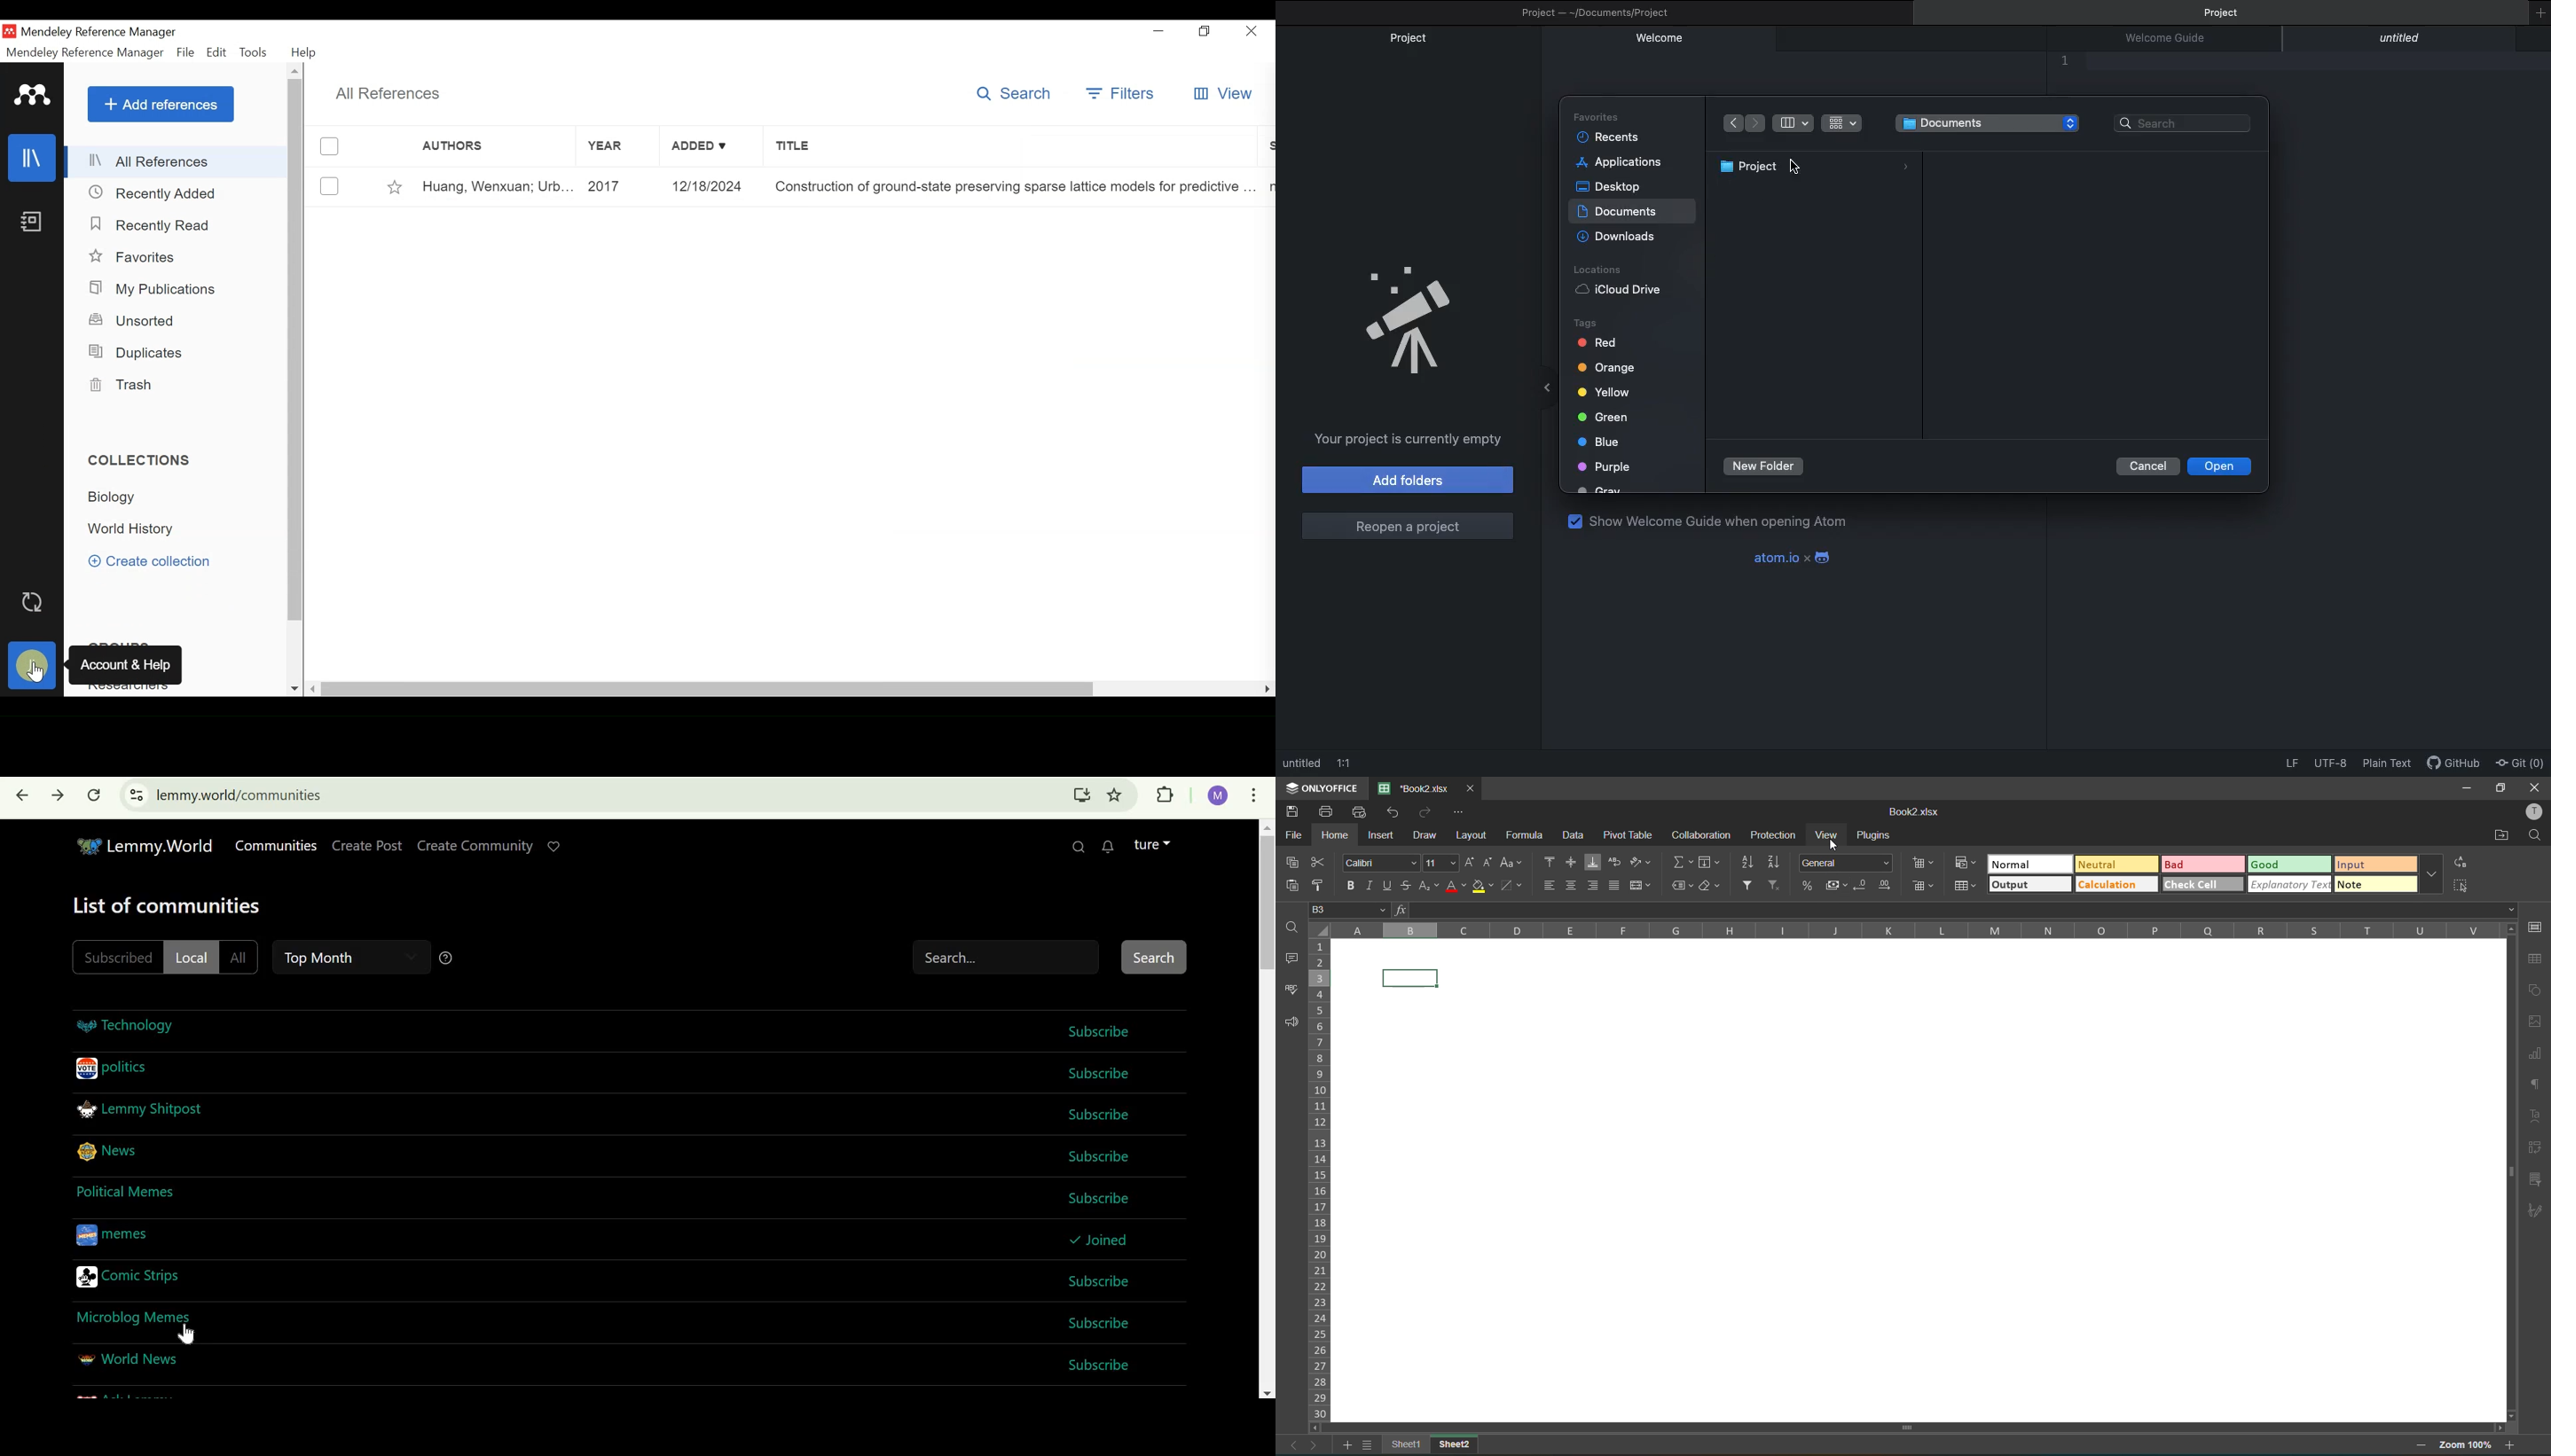 Image resolution: width=2576 pixels, height=1456 pixels. Describe the element at coordinates (1578, 837) in the screenshot. I see `data` at that location.